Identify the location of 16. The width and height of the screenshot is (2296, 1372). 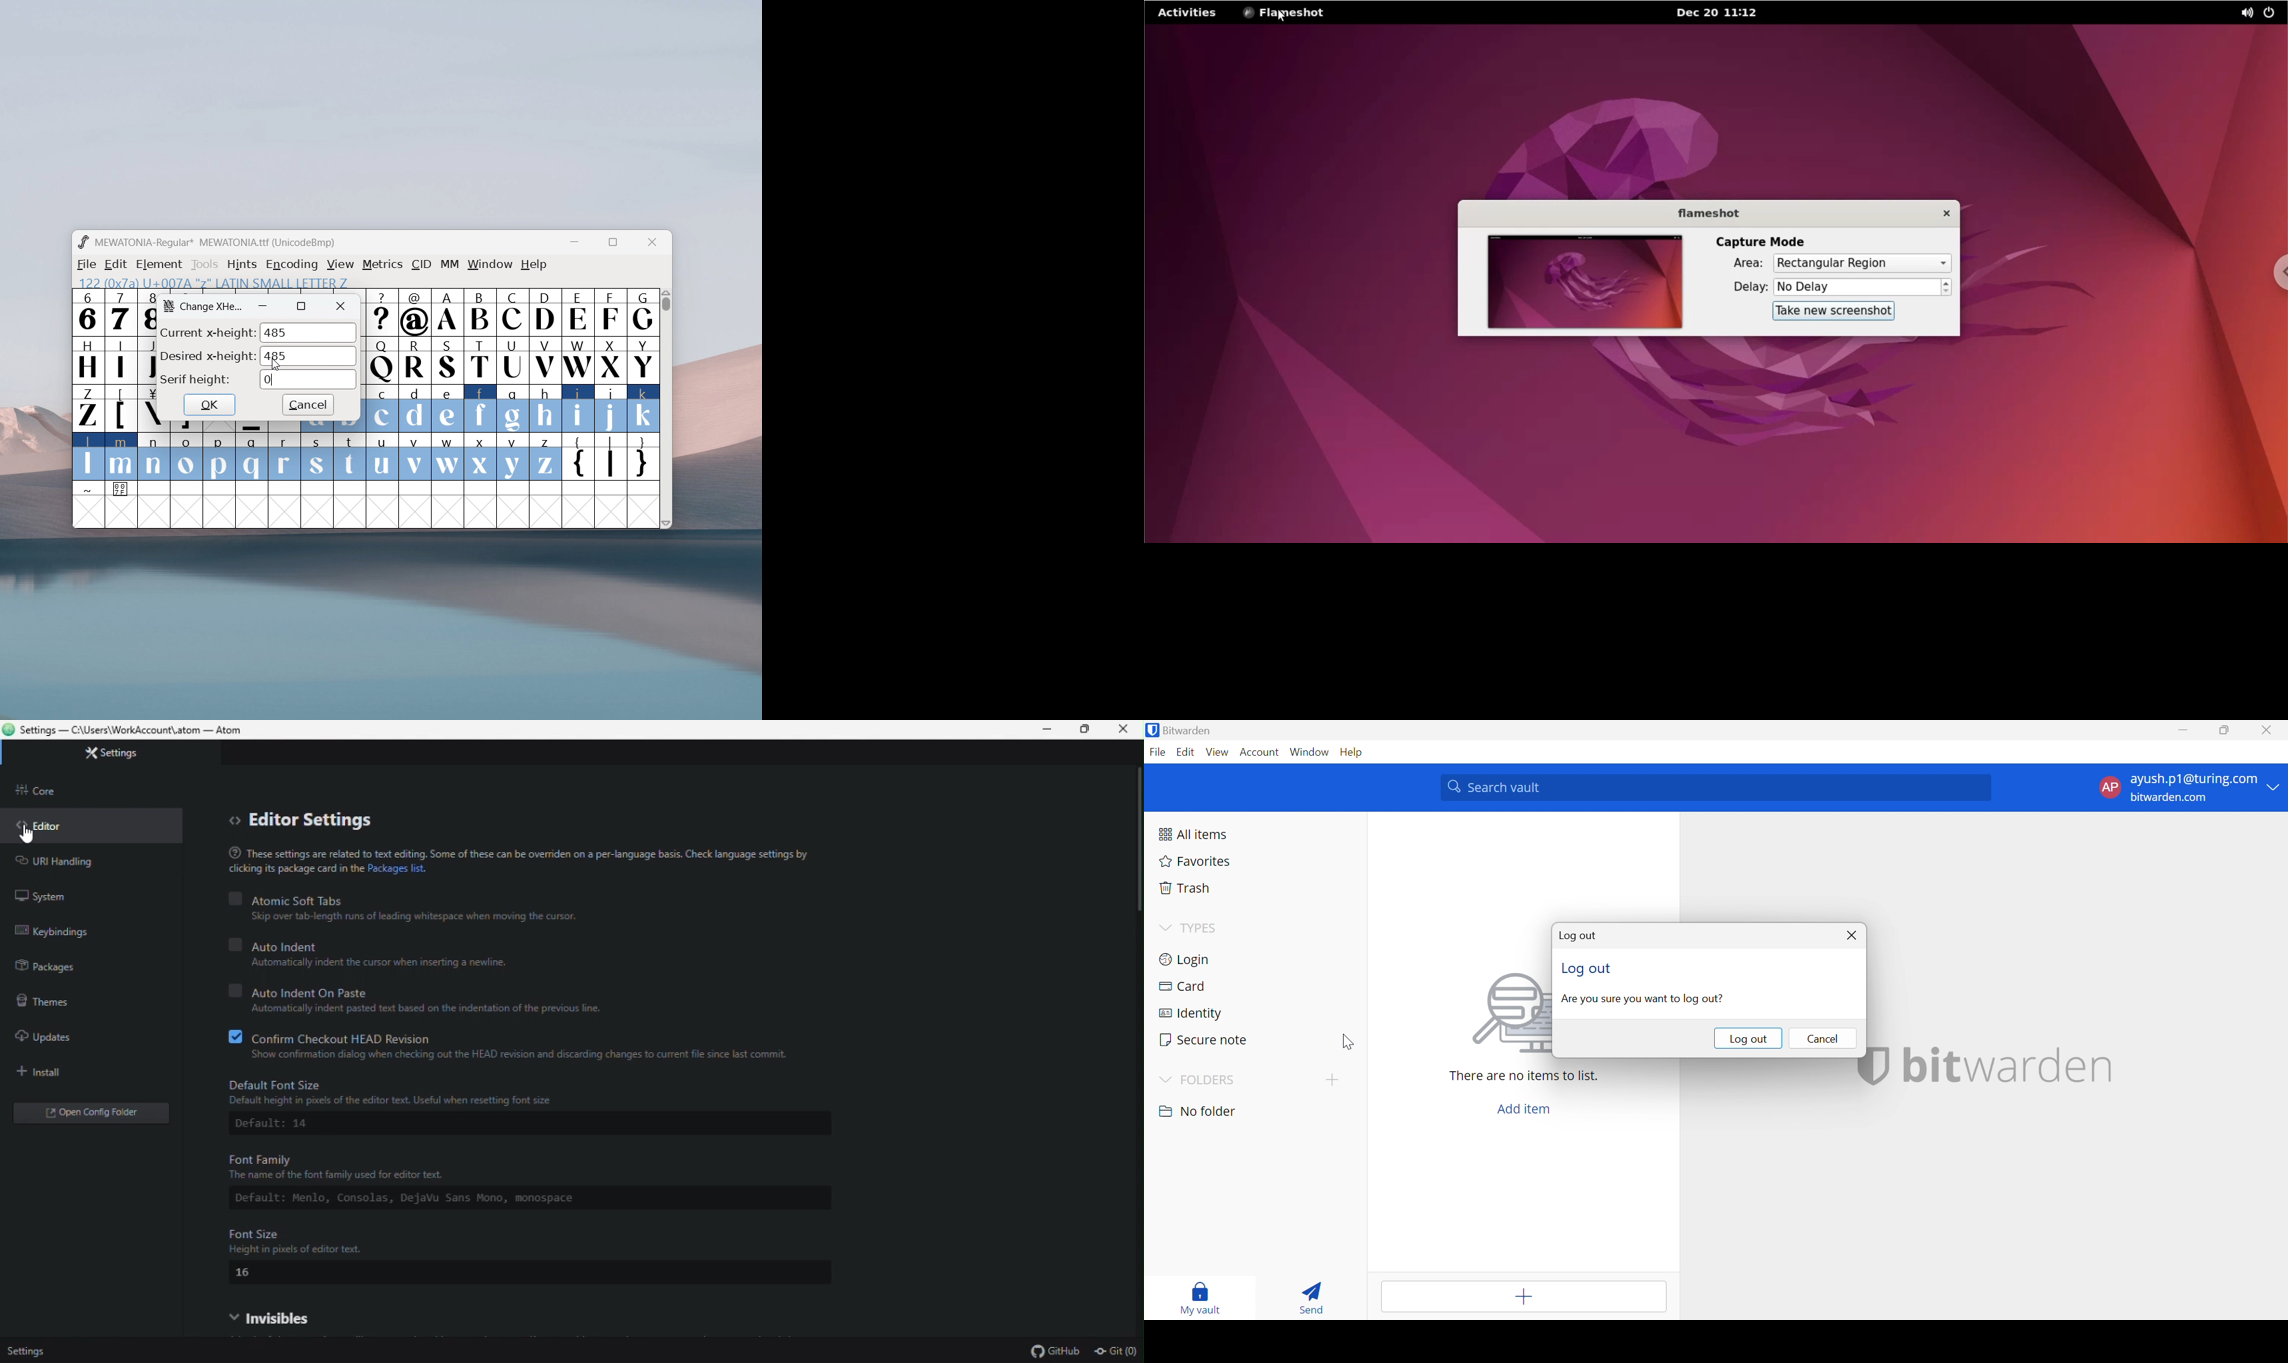
(249, 1273).